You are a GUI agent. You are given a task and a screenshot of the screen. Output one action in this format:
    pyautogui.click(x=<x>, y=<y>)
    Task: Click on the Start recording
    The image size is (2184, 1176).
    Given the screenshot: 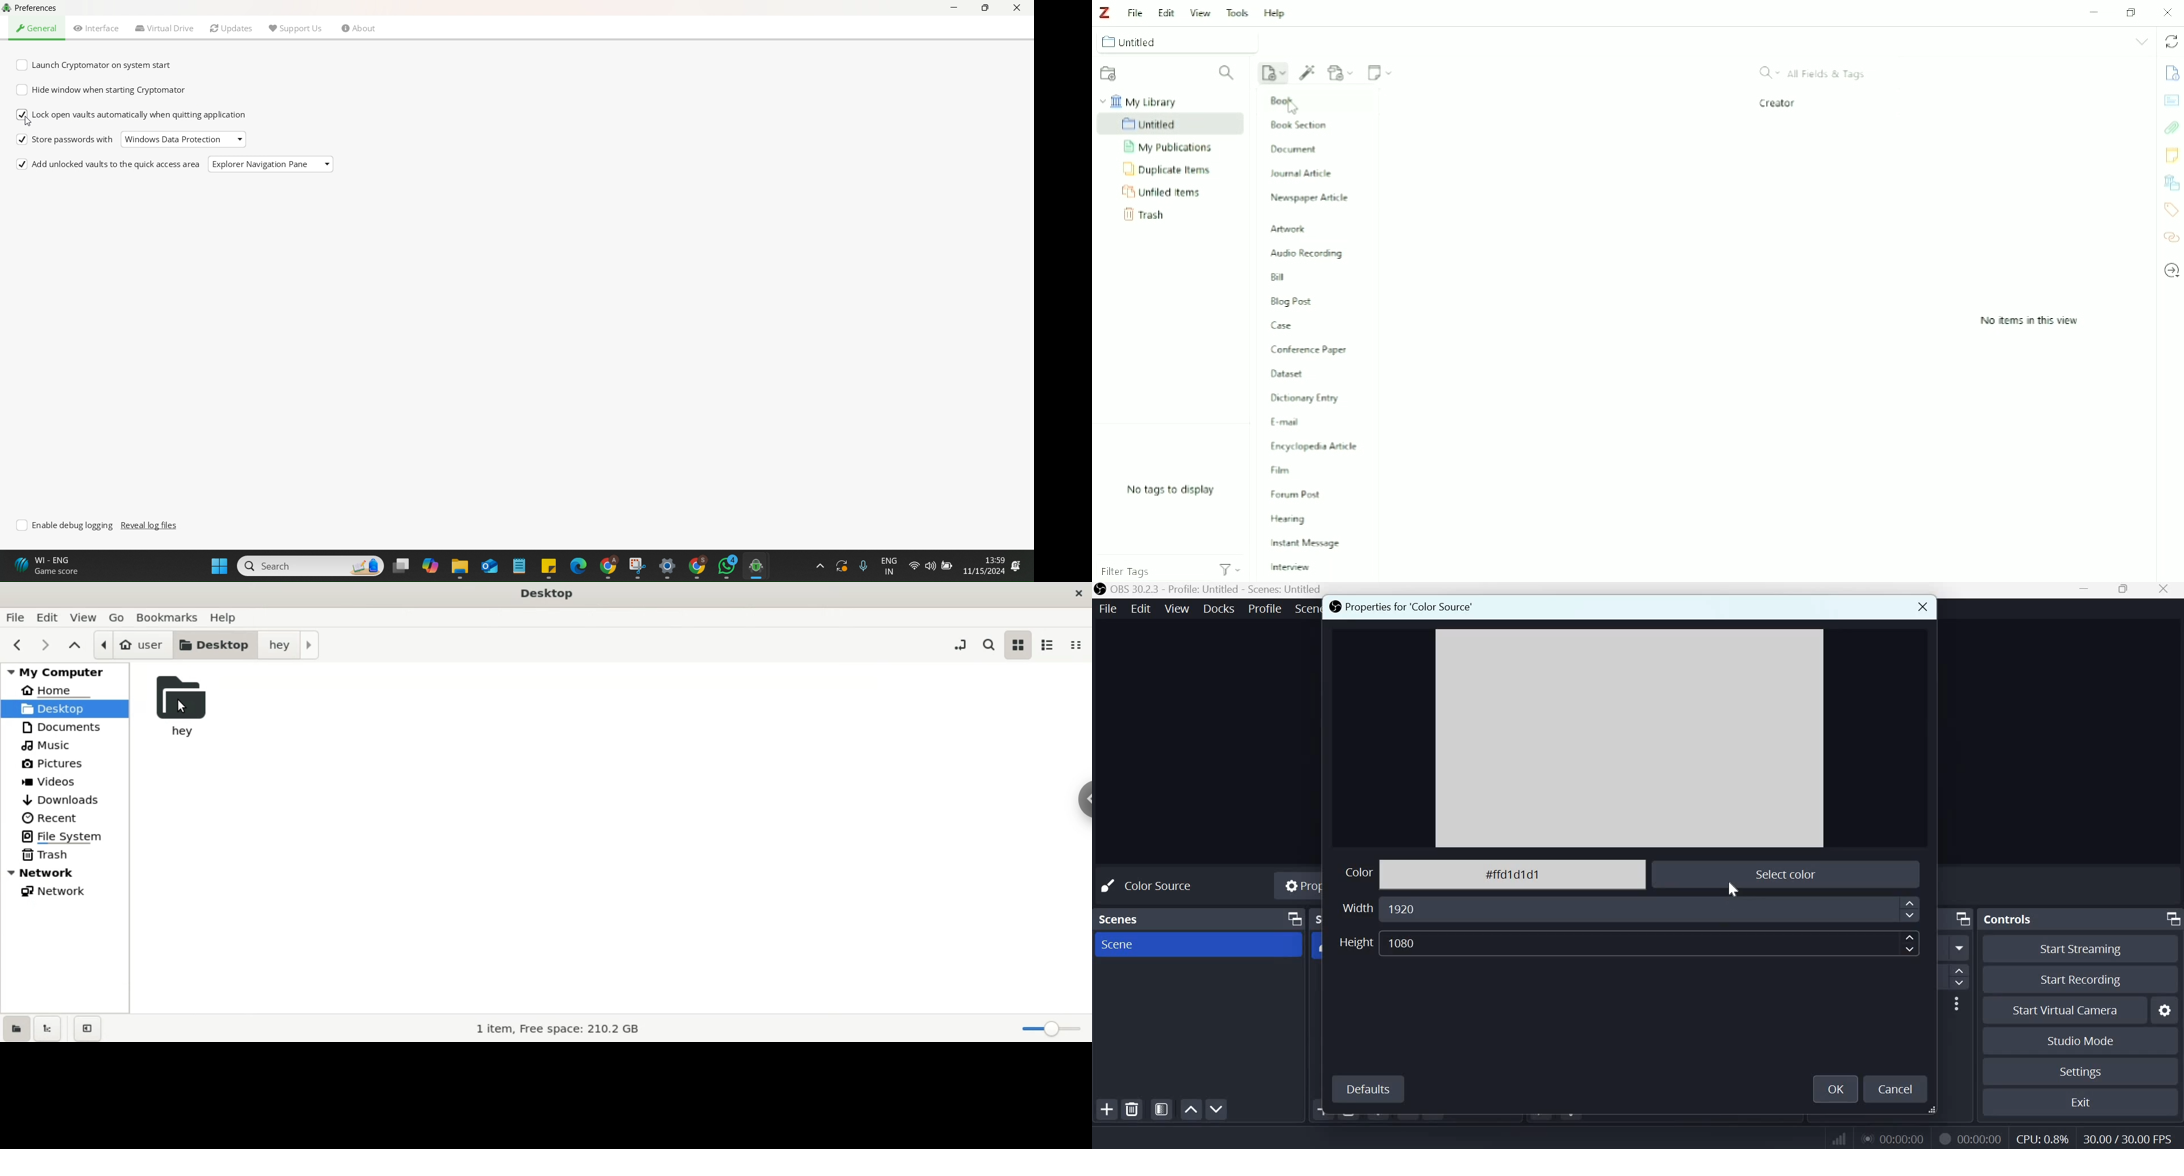 What is the action you would take?
    pyautogui.click(x=2087, y=981)
    